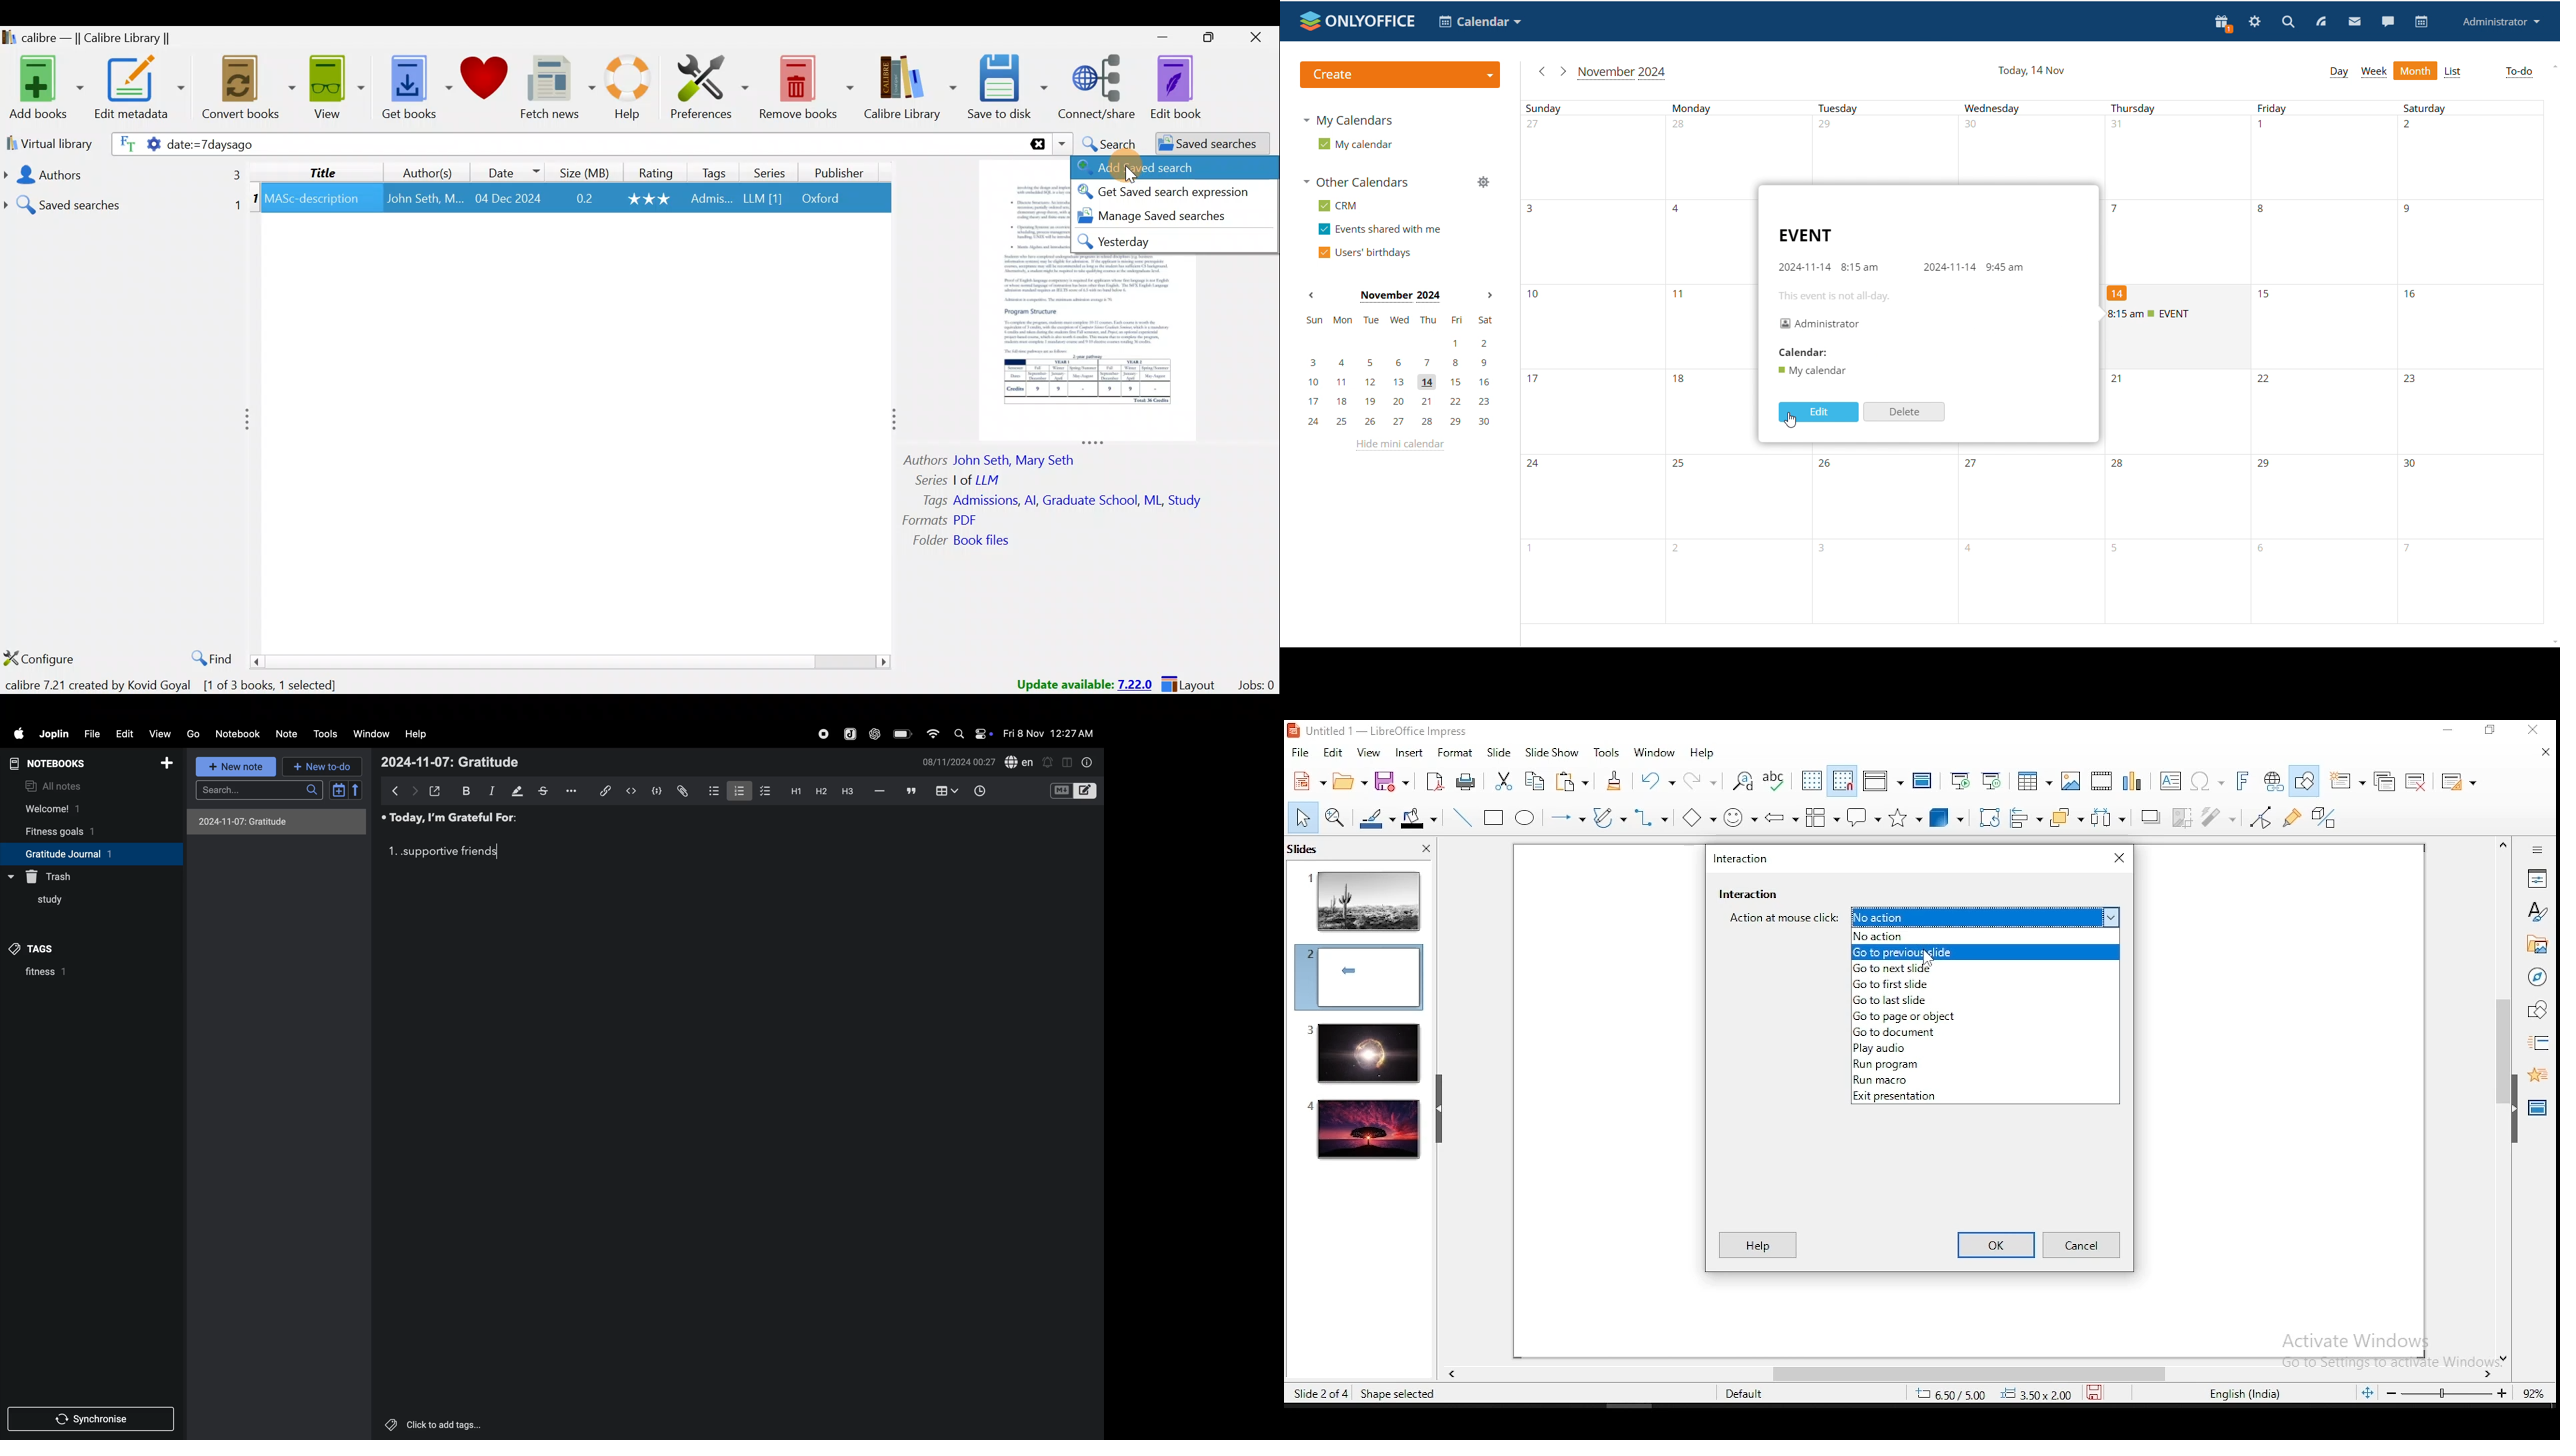  Describe the element at coordinates (123, 200) in the screenshot. I see `Saved searches` at that location.